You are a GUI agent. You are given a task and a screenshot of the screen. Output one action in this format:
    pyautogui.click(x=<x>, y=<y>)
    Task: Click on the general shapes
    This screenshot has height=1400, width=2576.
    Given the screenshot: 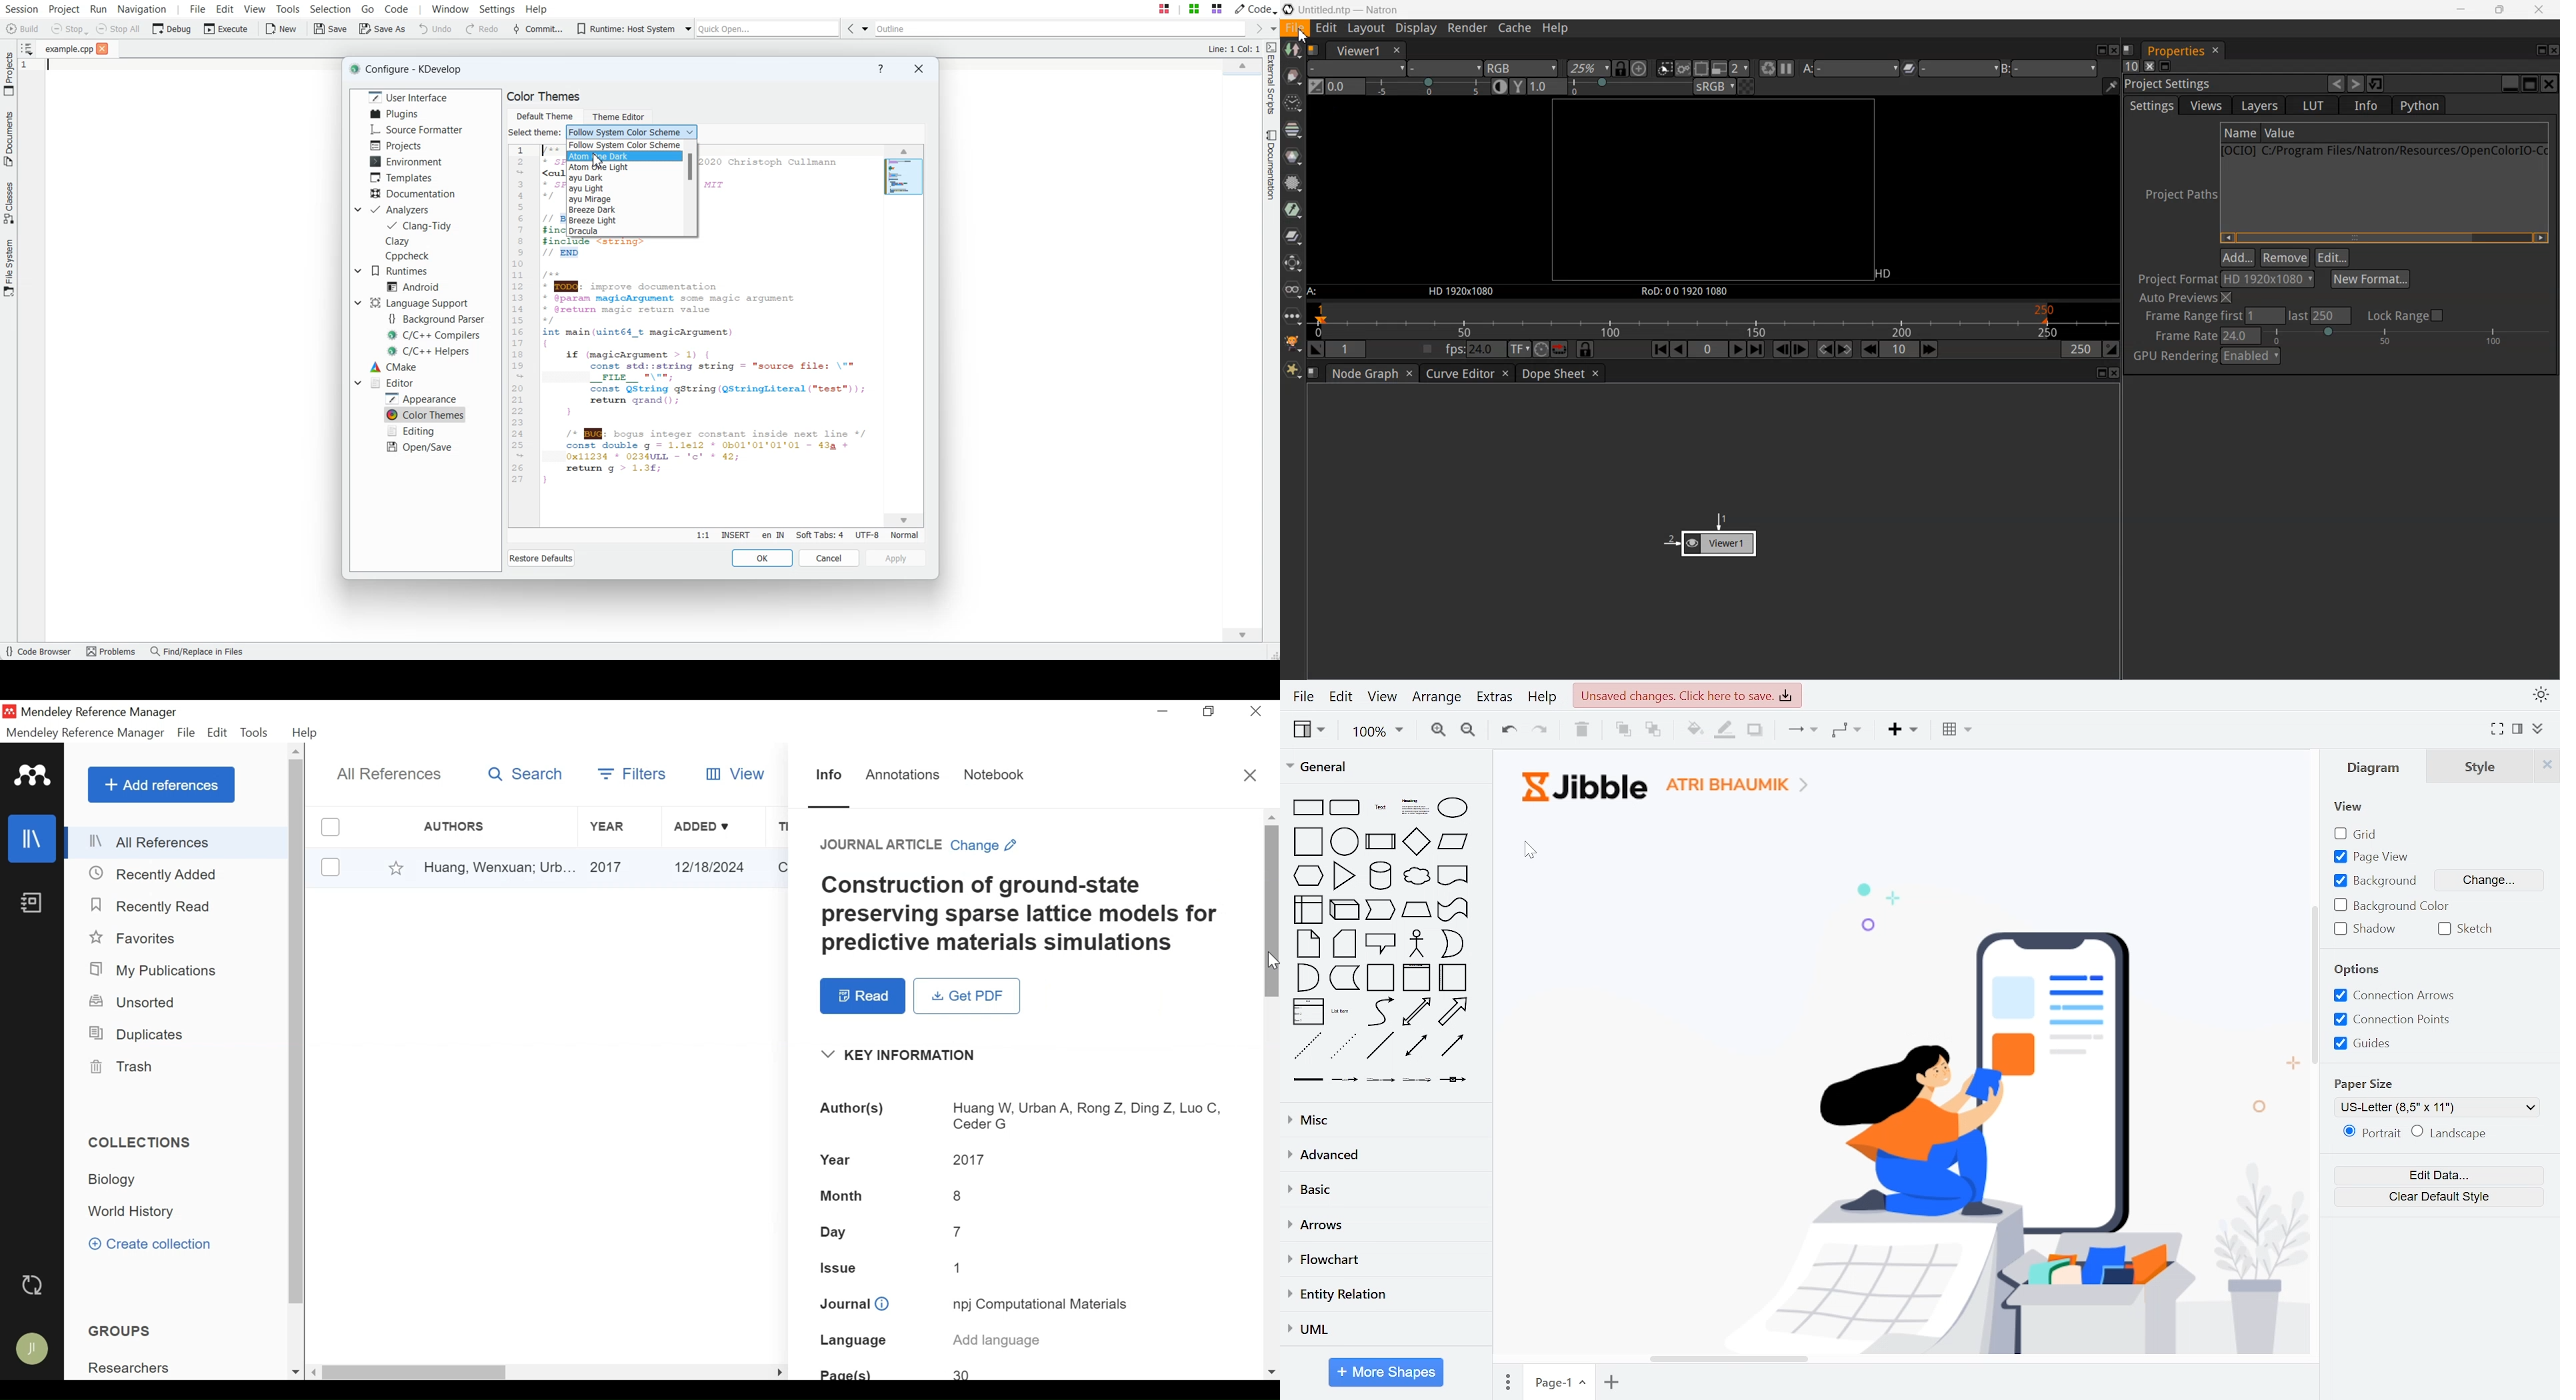 What is the action you would take?
    pyautogui.click(x=1343, y=906)
    